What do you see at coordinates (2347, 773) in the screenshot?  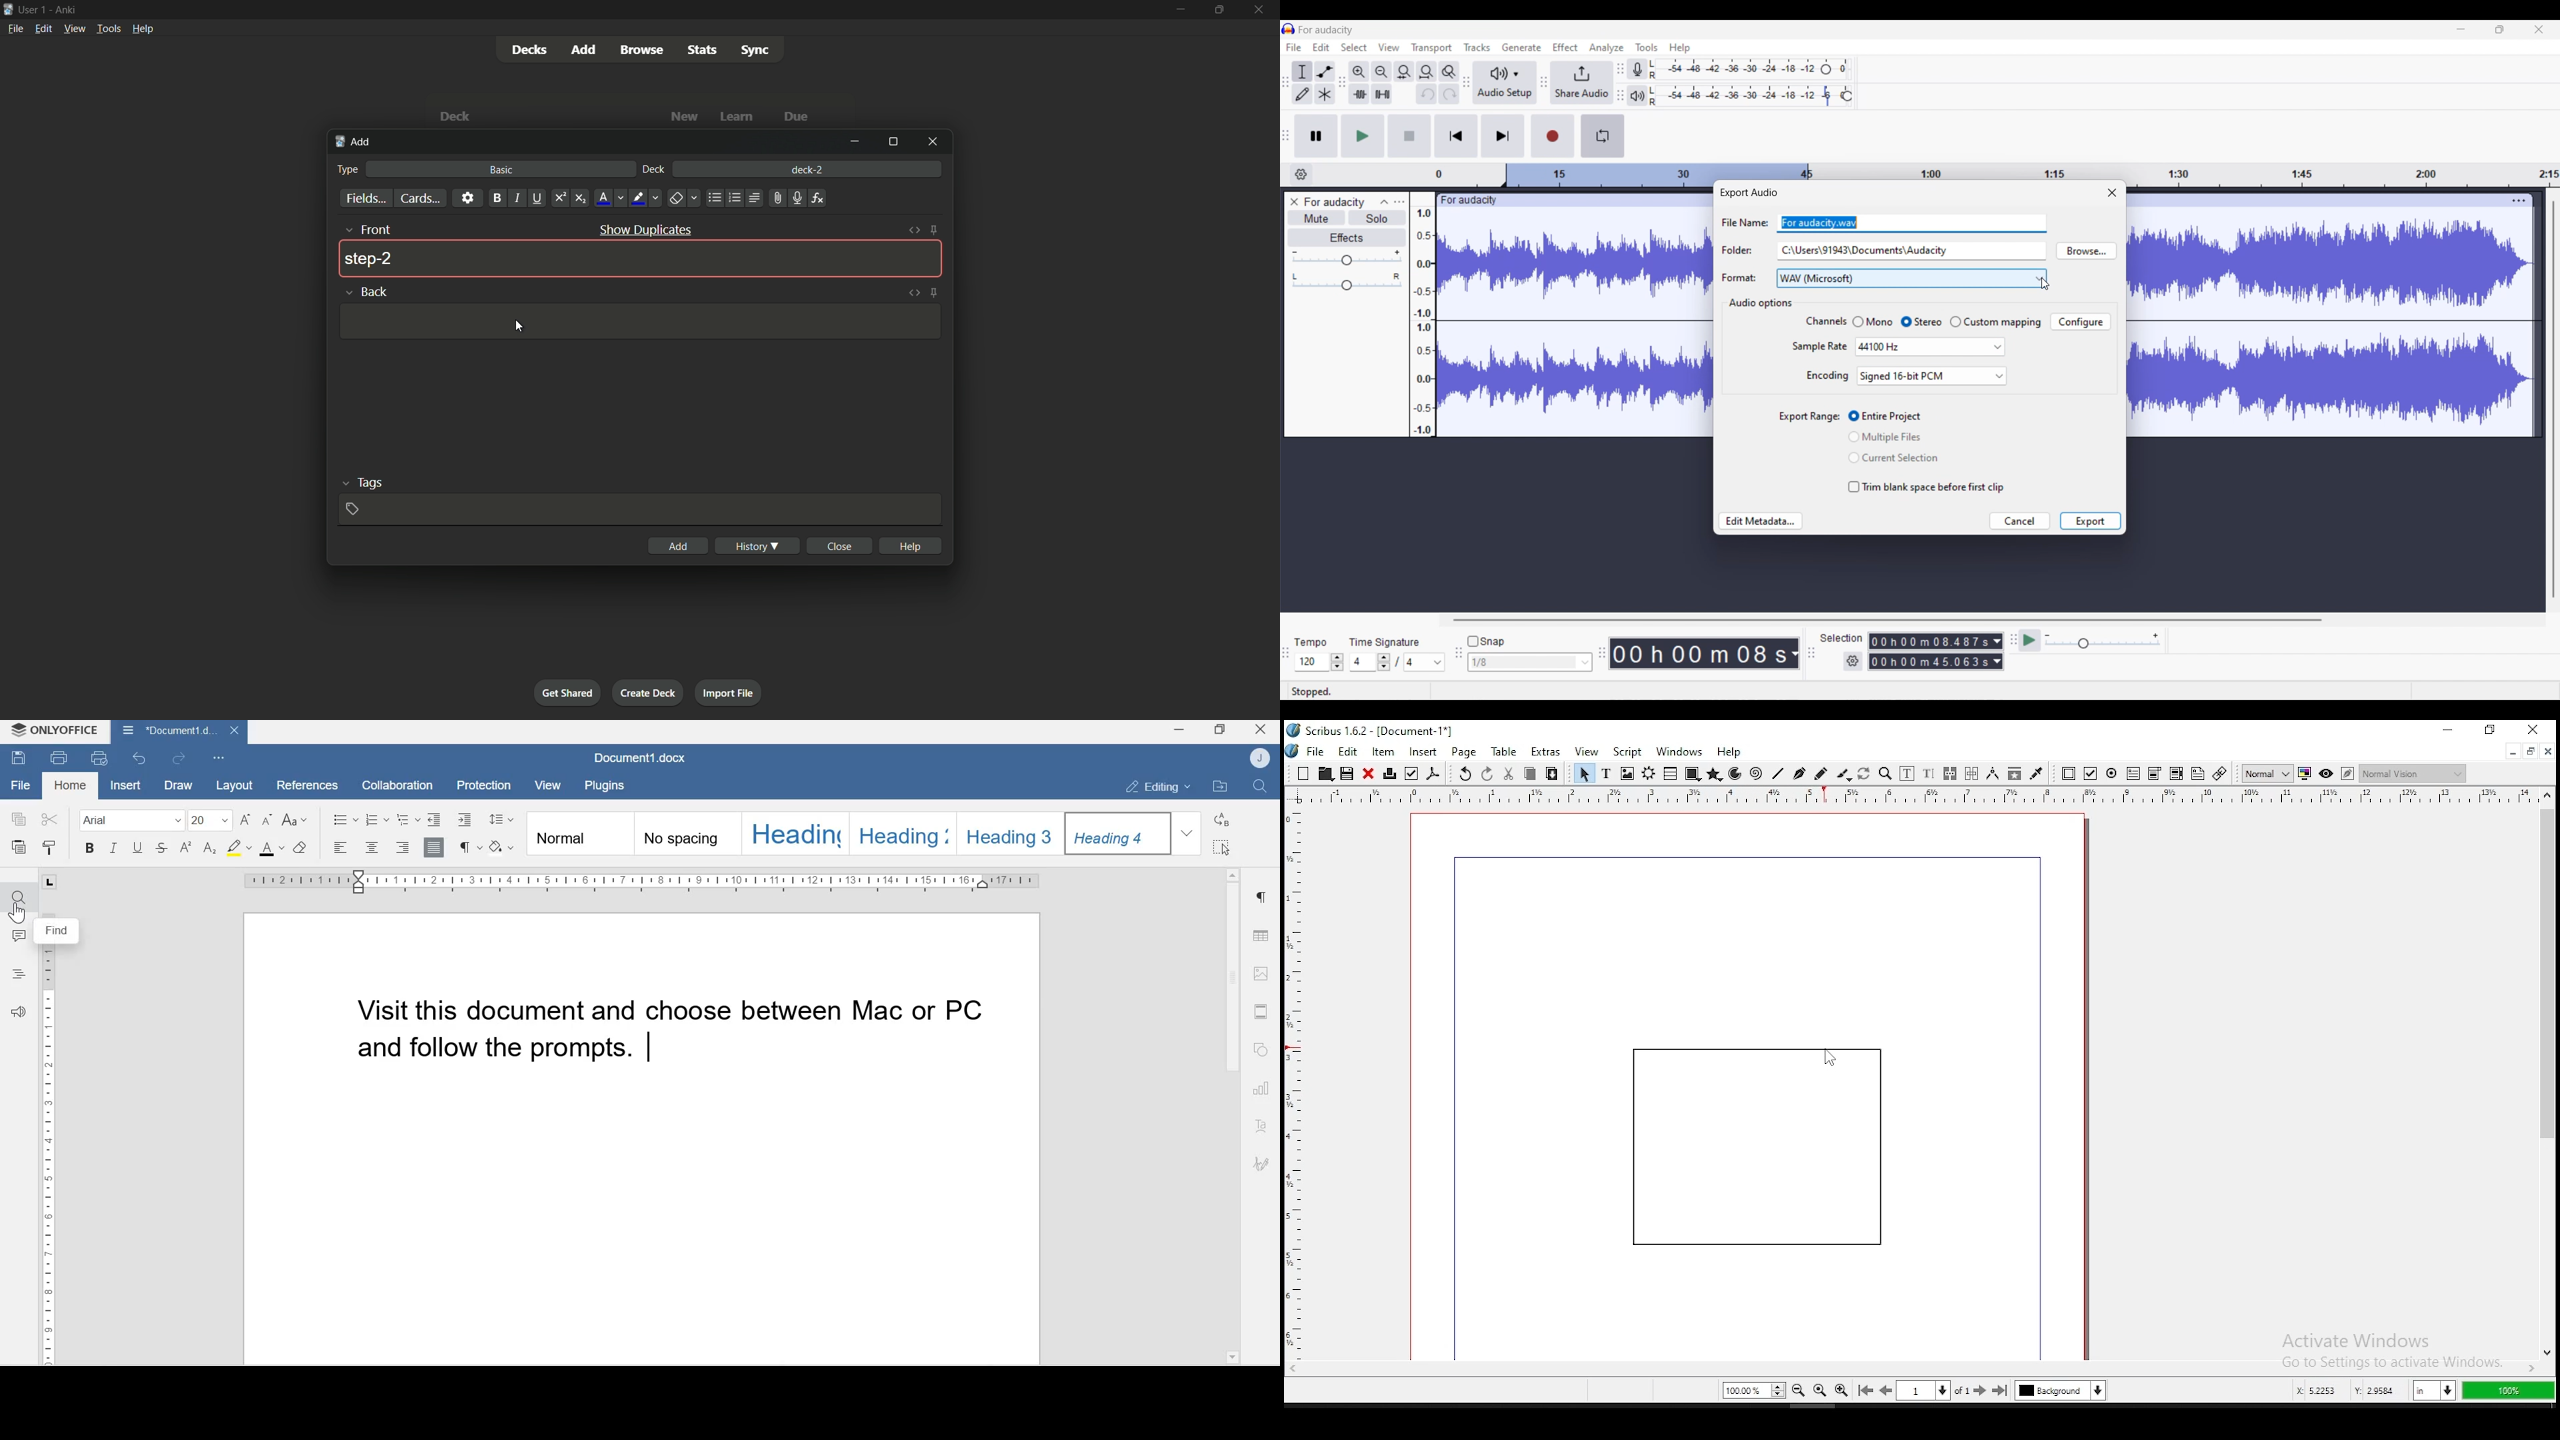 I see `edit in preview mode` at bounding box center [2347, 773].